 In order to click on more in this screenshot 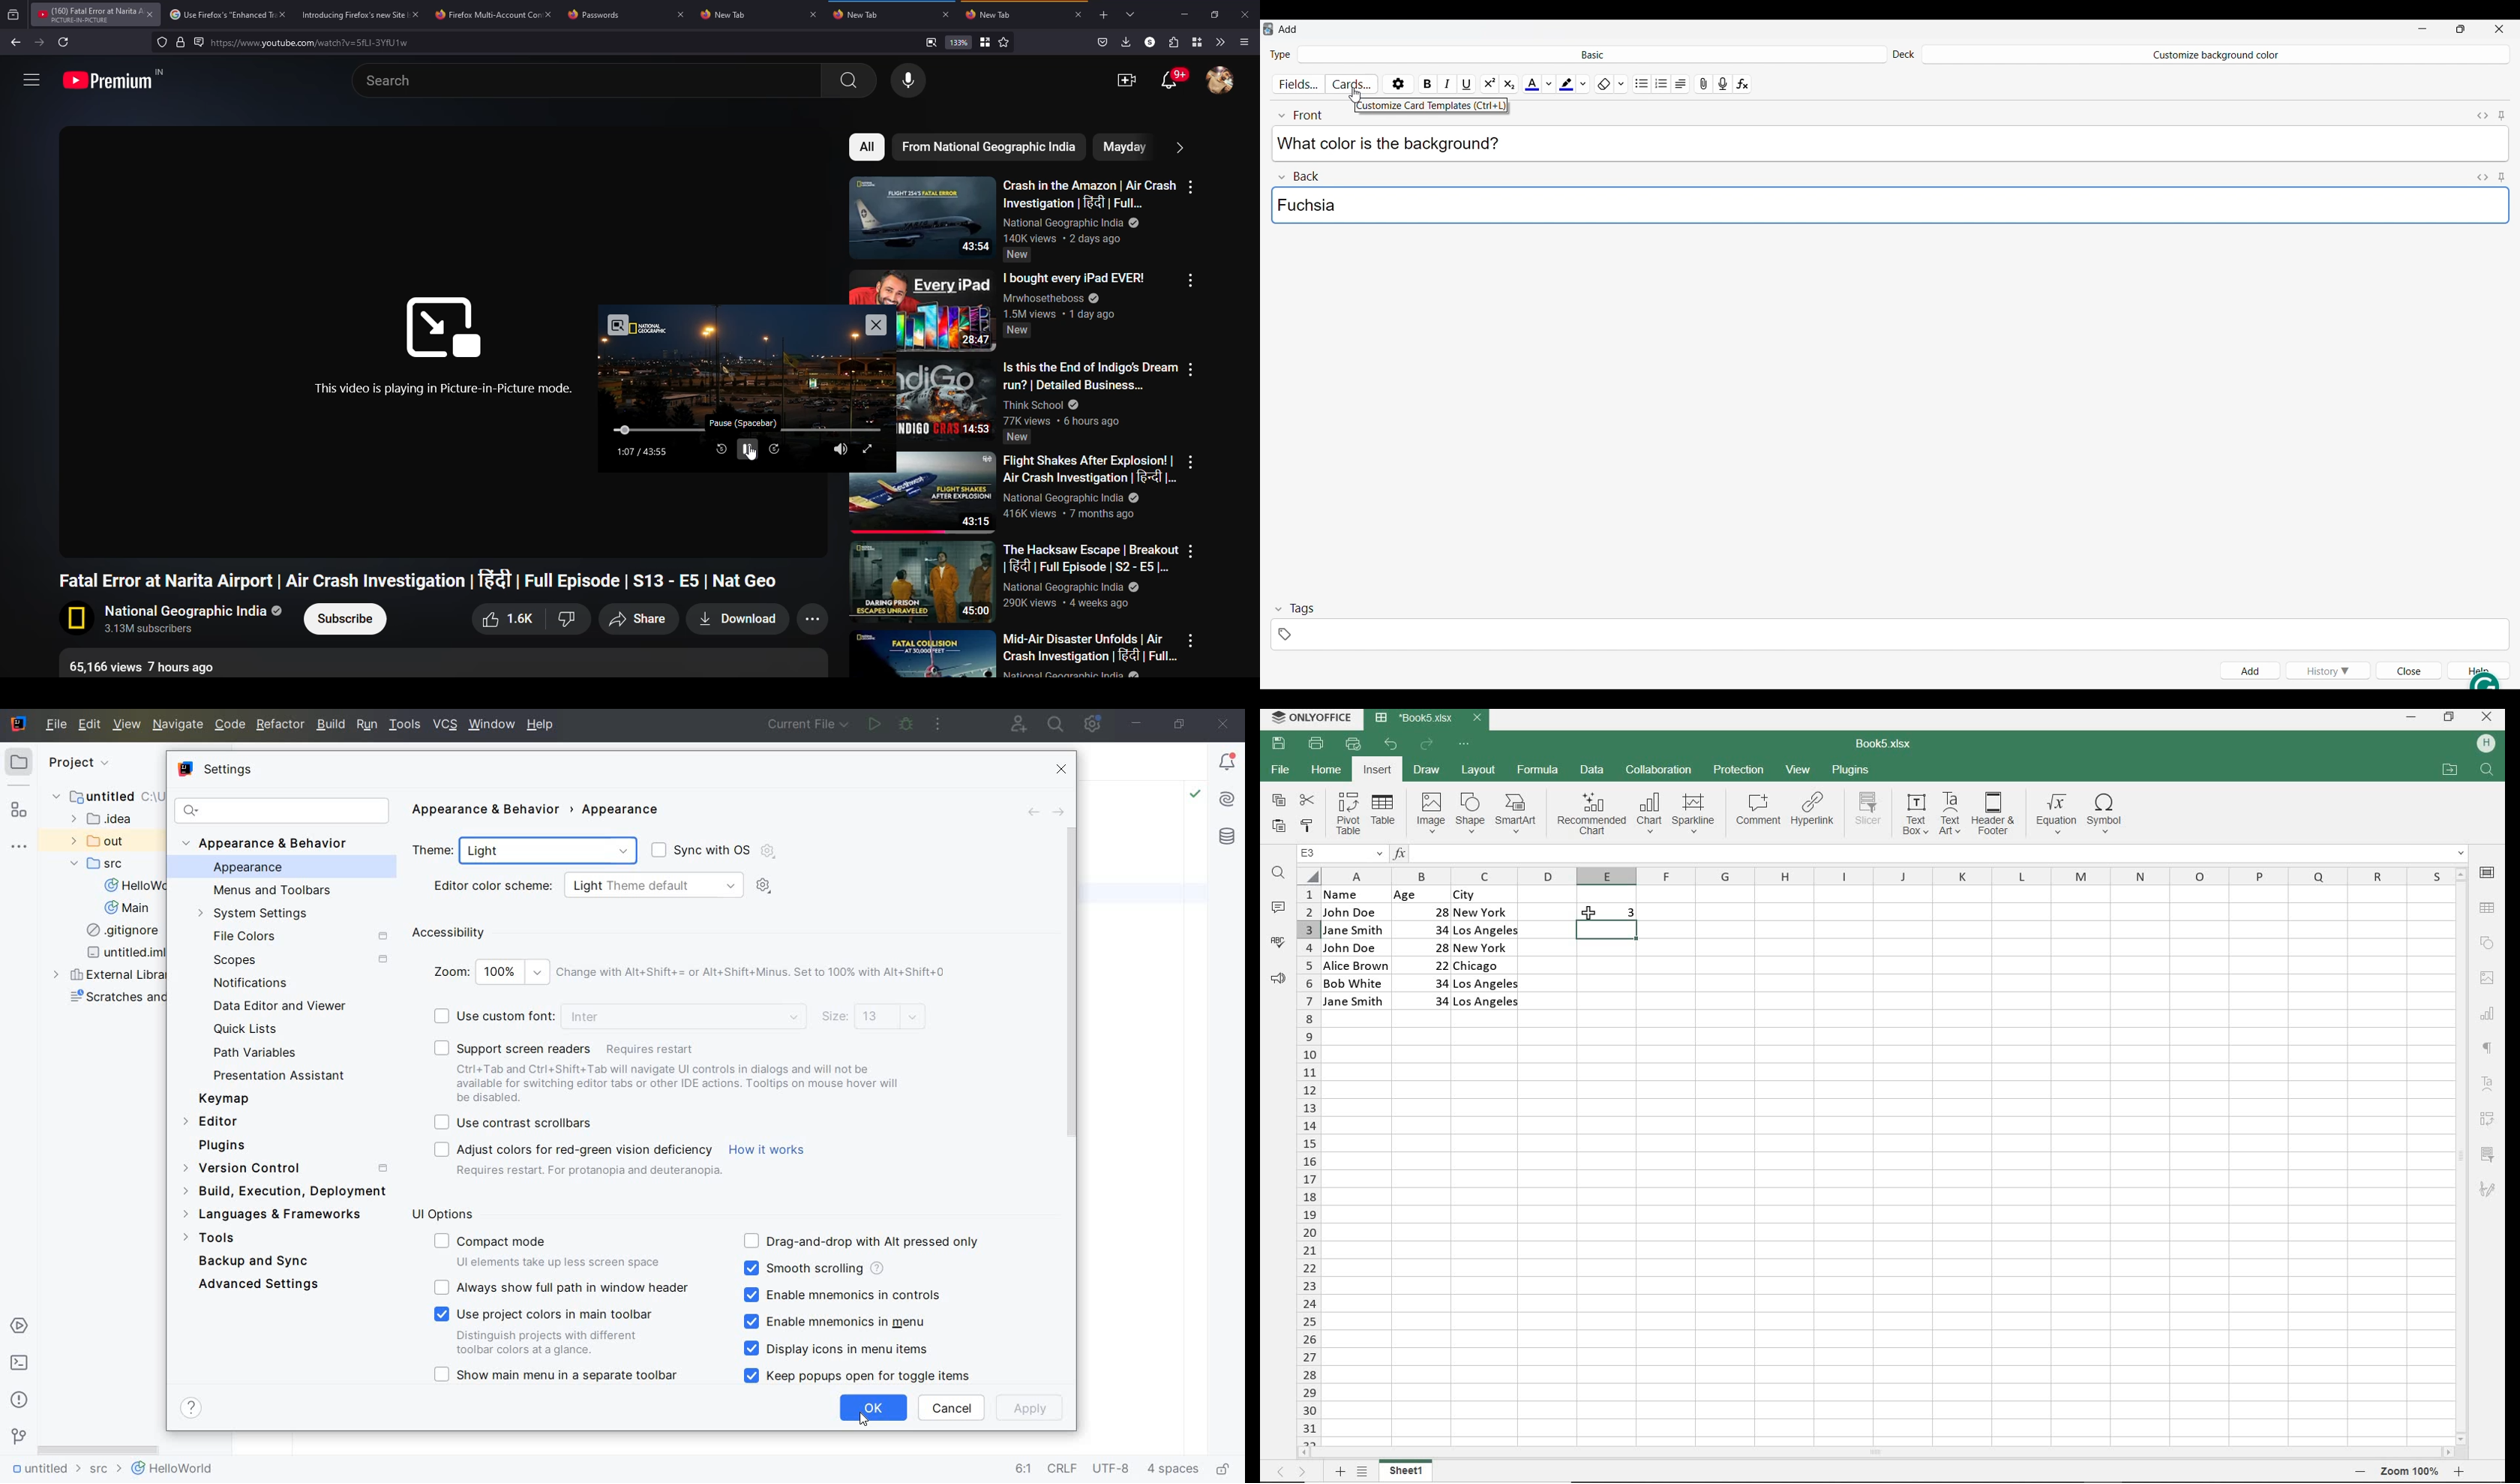, I will do `click(1191, 551)`.